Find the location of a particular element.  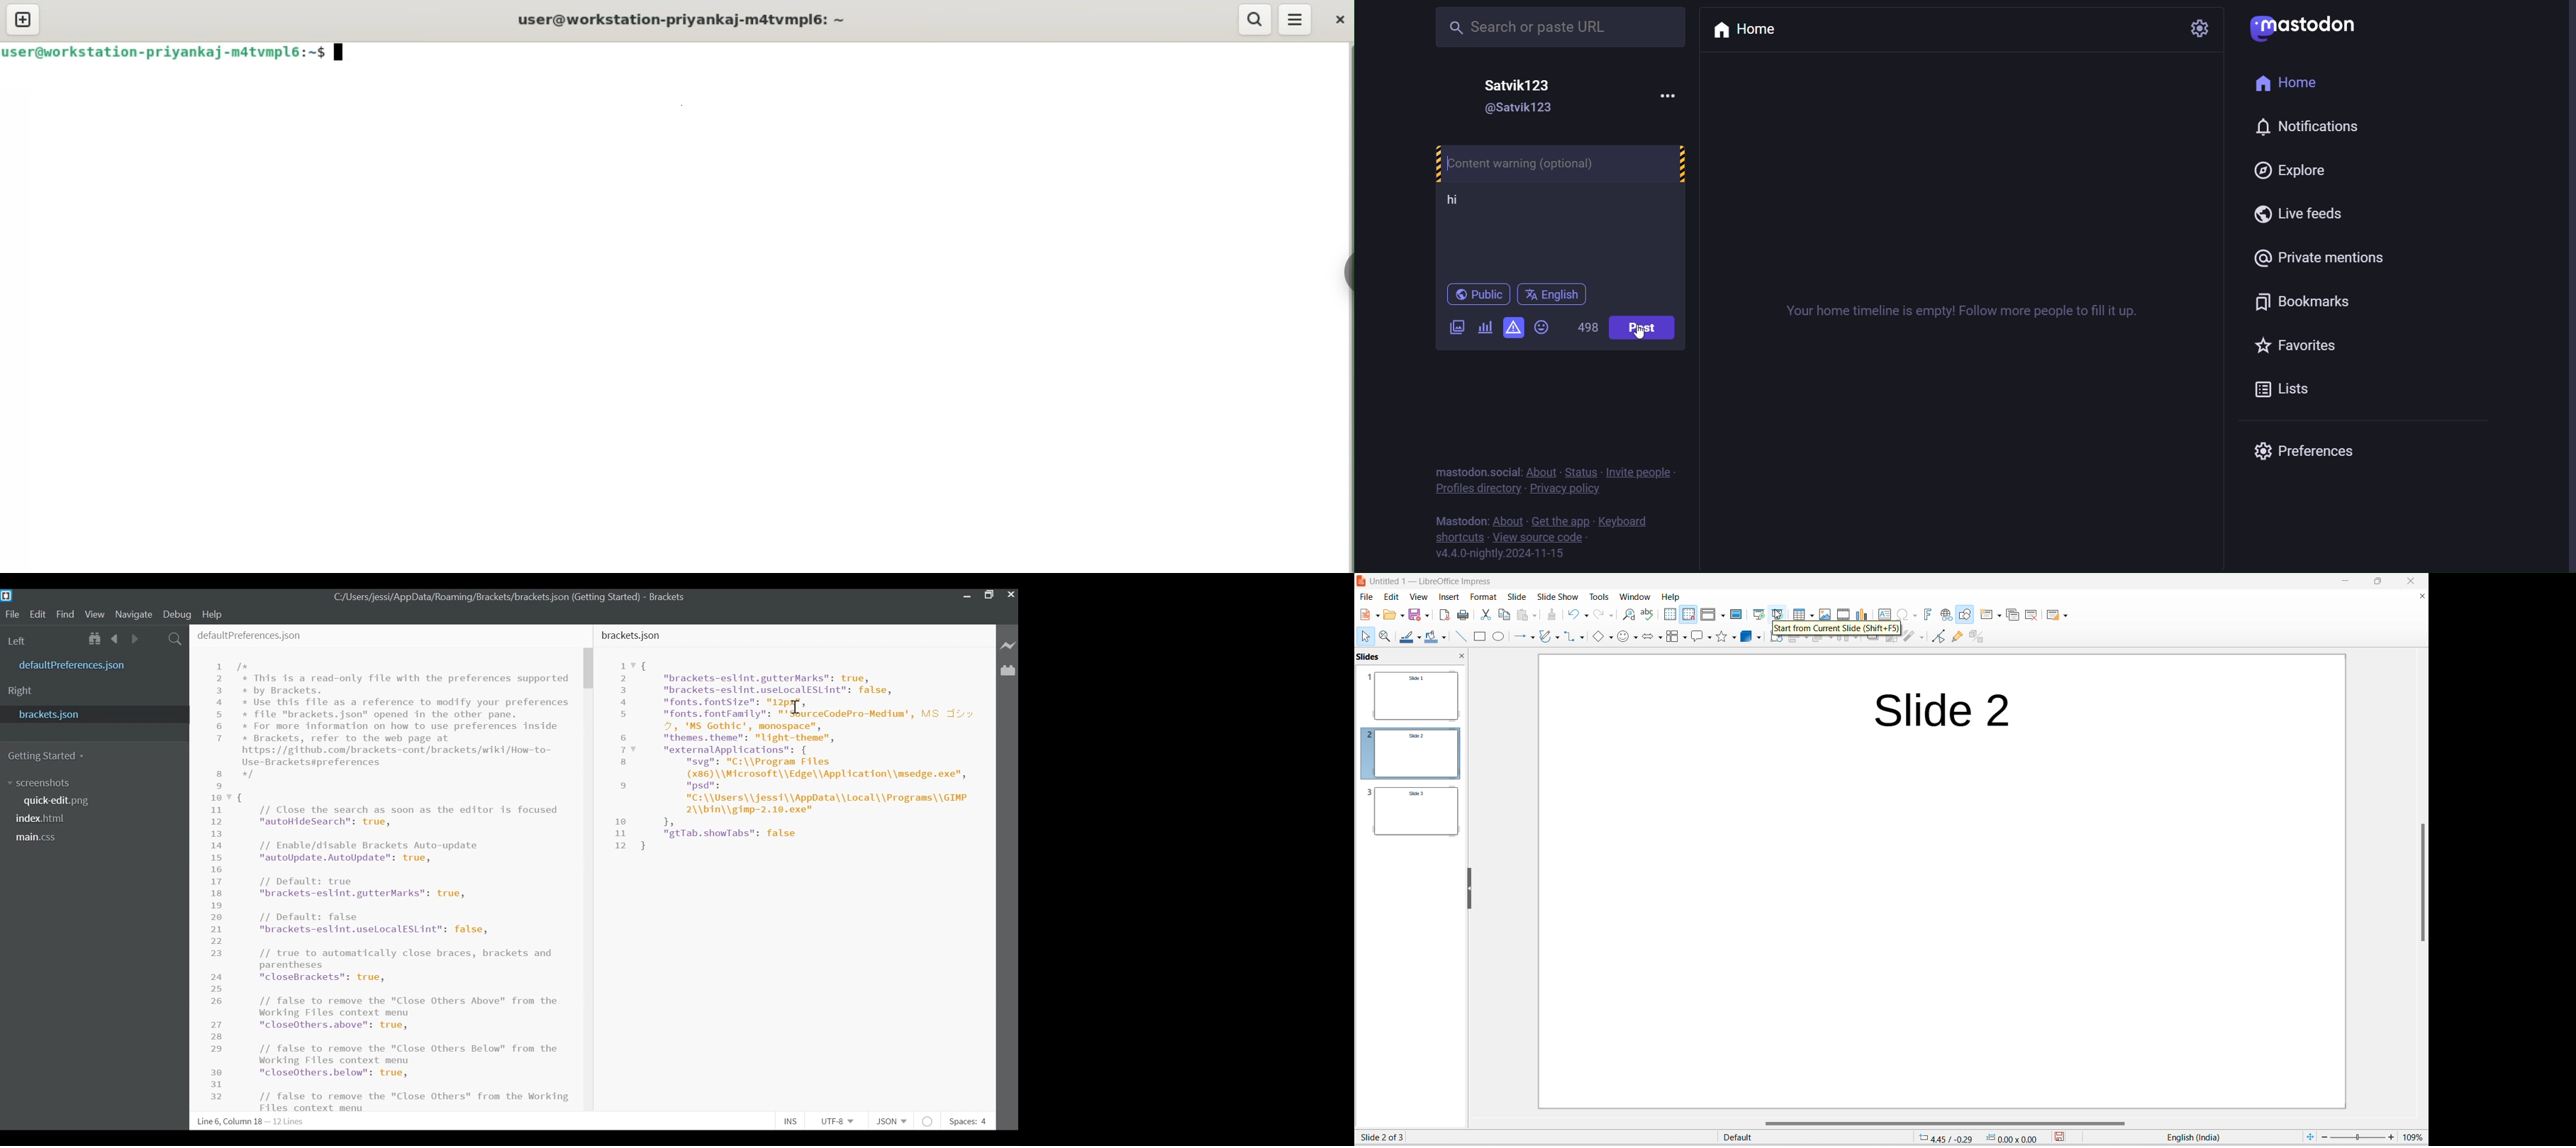

shortcut is located at coordinates (1459, 539).